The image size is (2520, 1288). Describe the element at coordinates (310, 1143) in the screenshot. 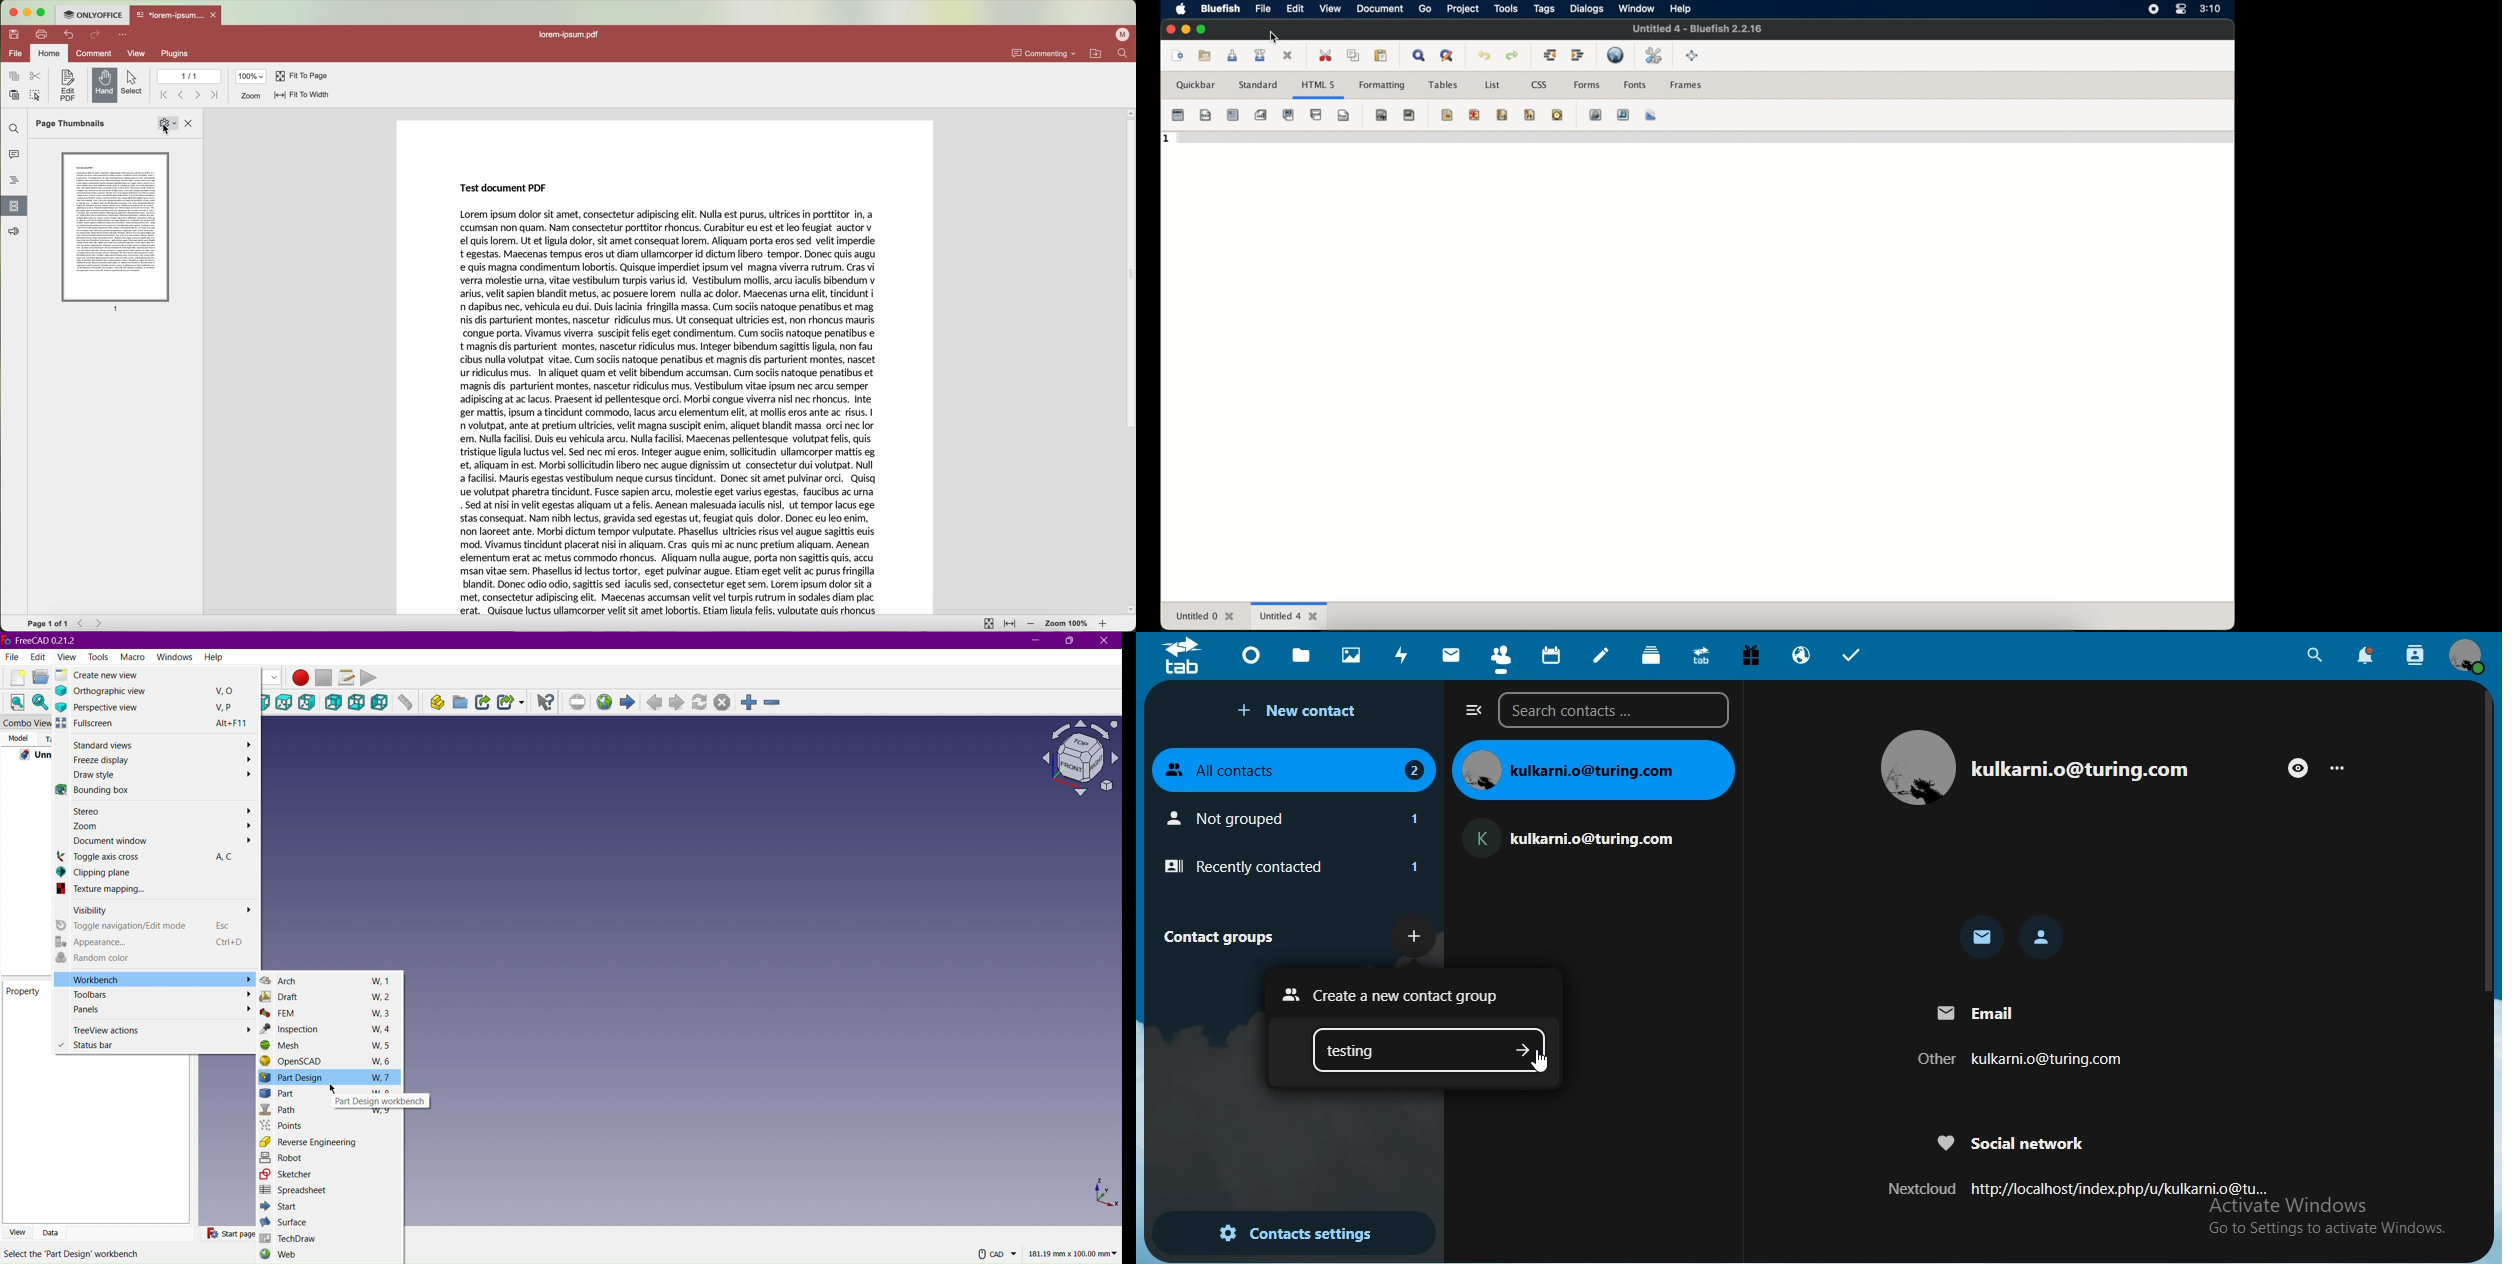

I see `Reverse Engineering` at that location.